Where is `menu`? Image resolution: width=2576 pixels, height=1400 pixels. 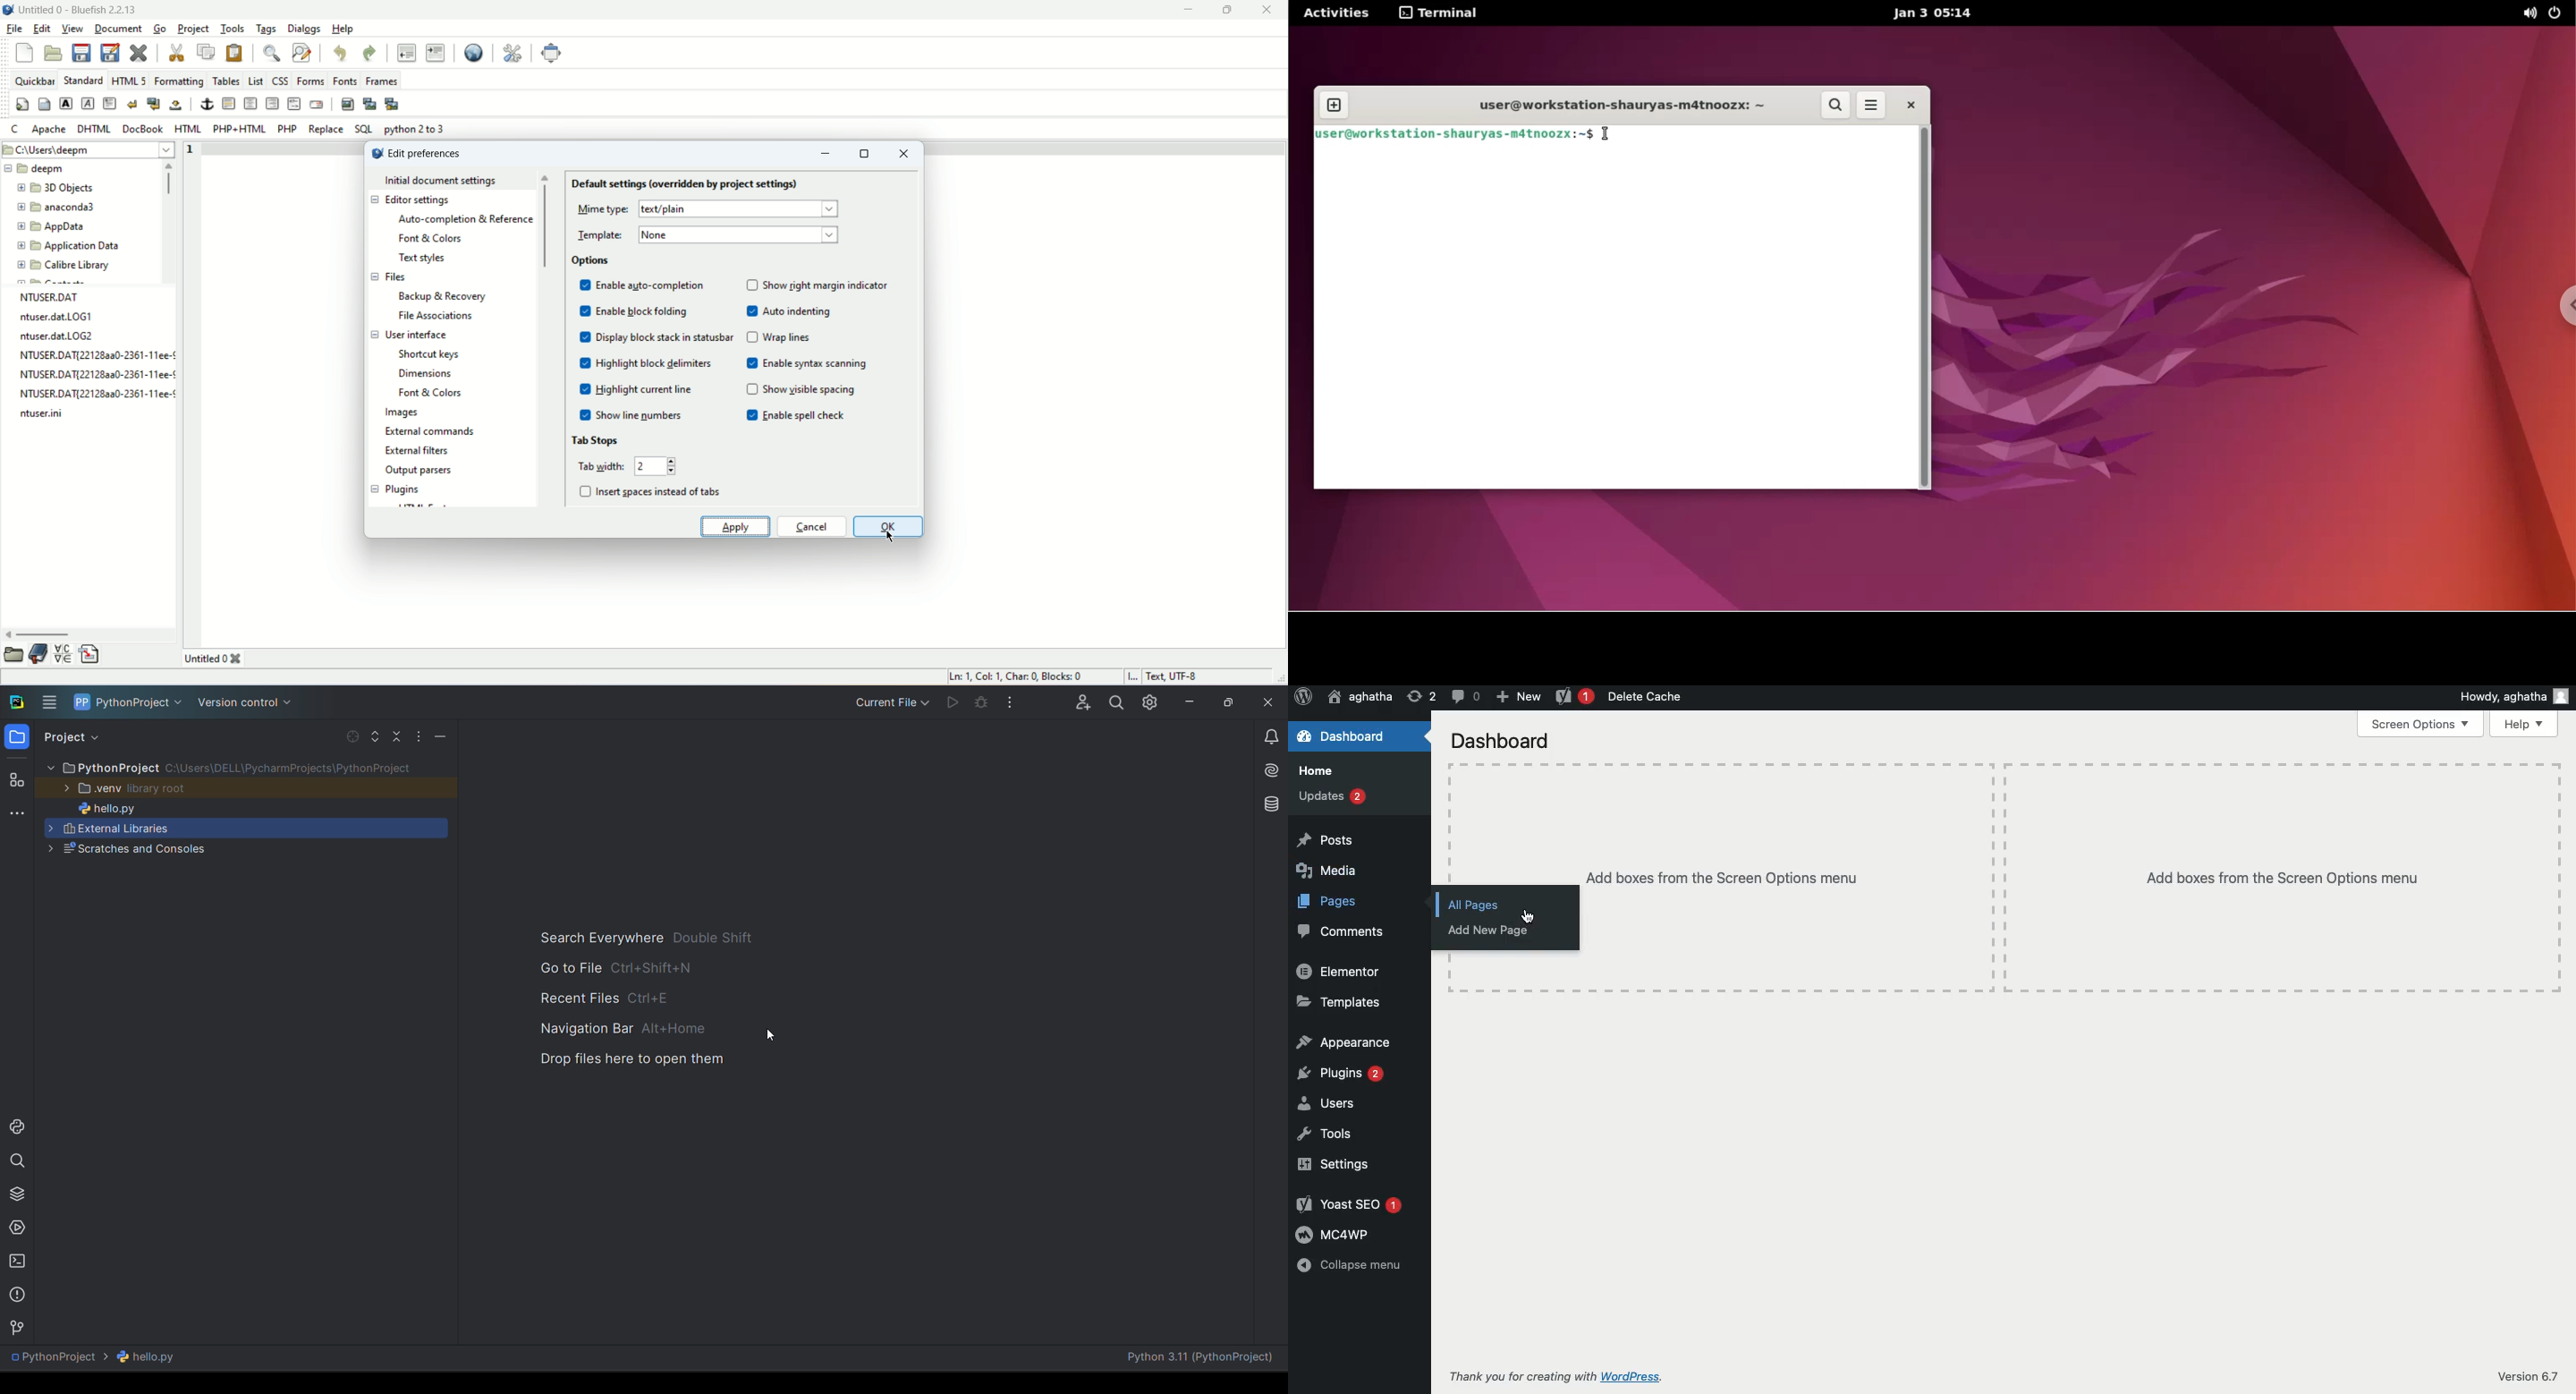
menu is located at coordinates (48, 702).